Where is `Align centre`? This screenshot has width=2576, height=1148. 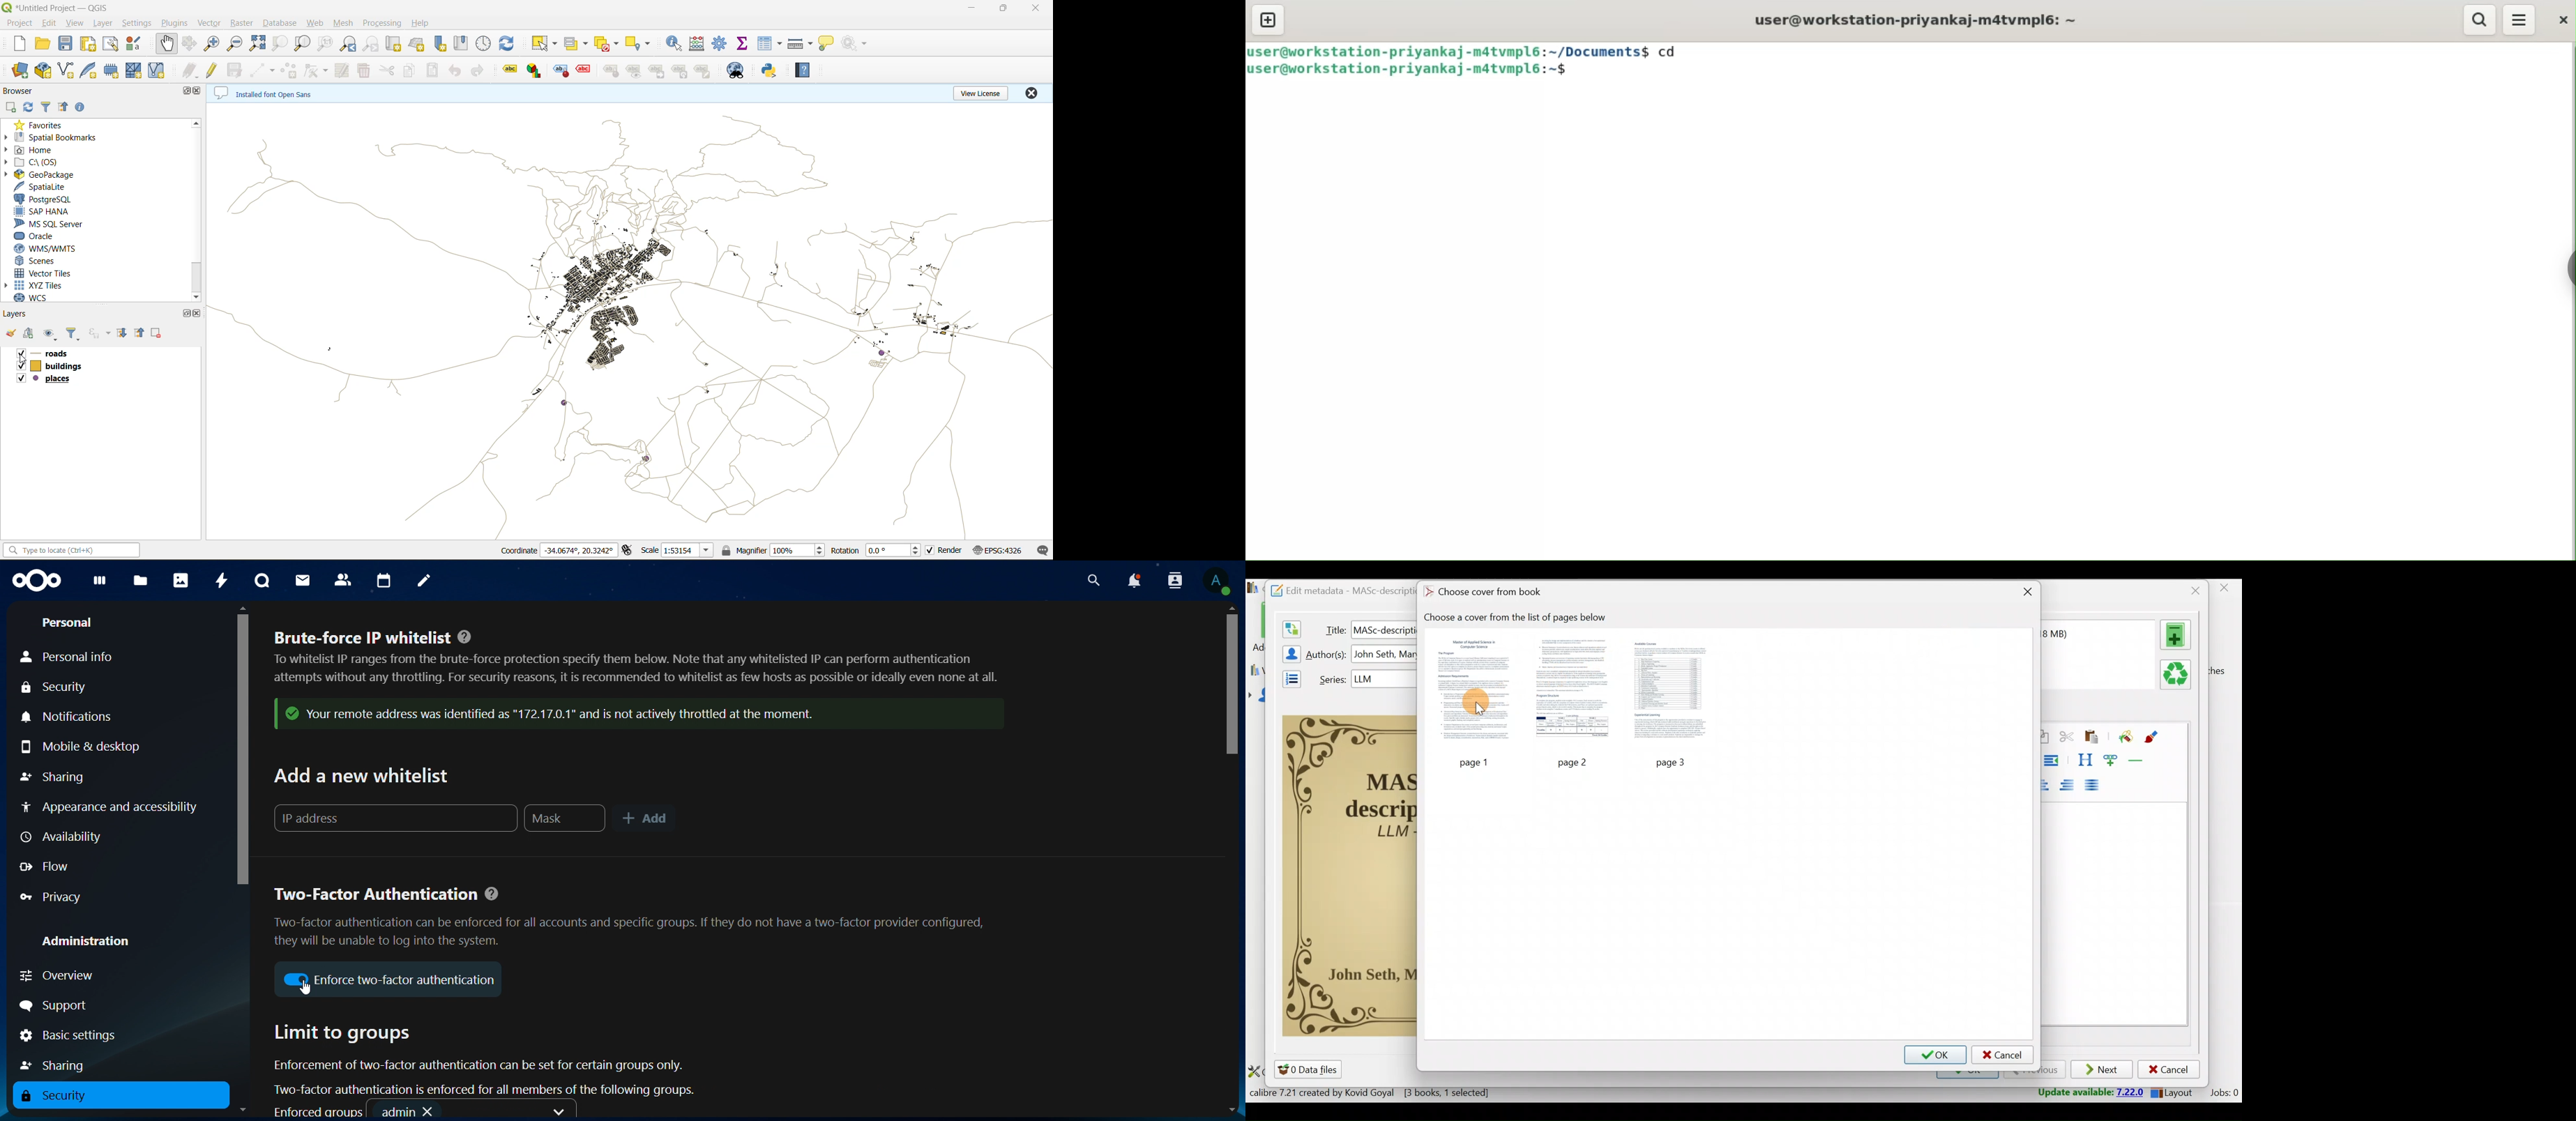
Align centre is located at coordinates (2050, 783).